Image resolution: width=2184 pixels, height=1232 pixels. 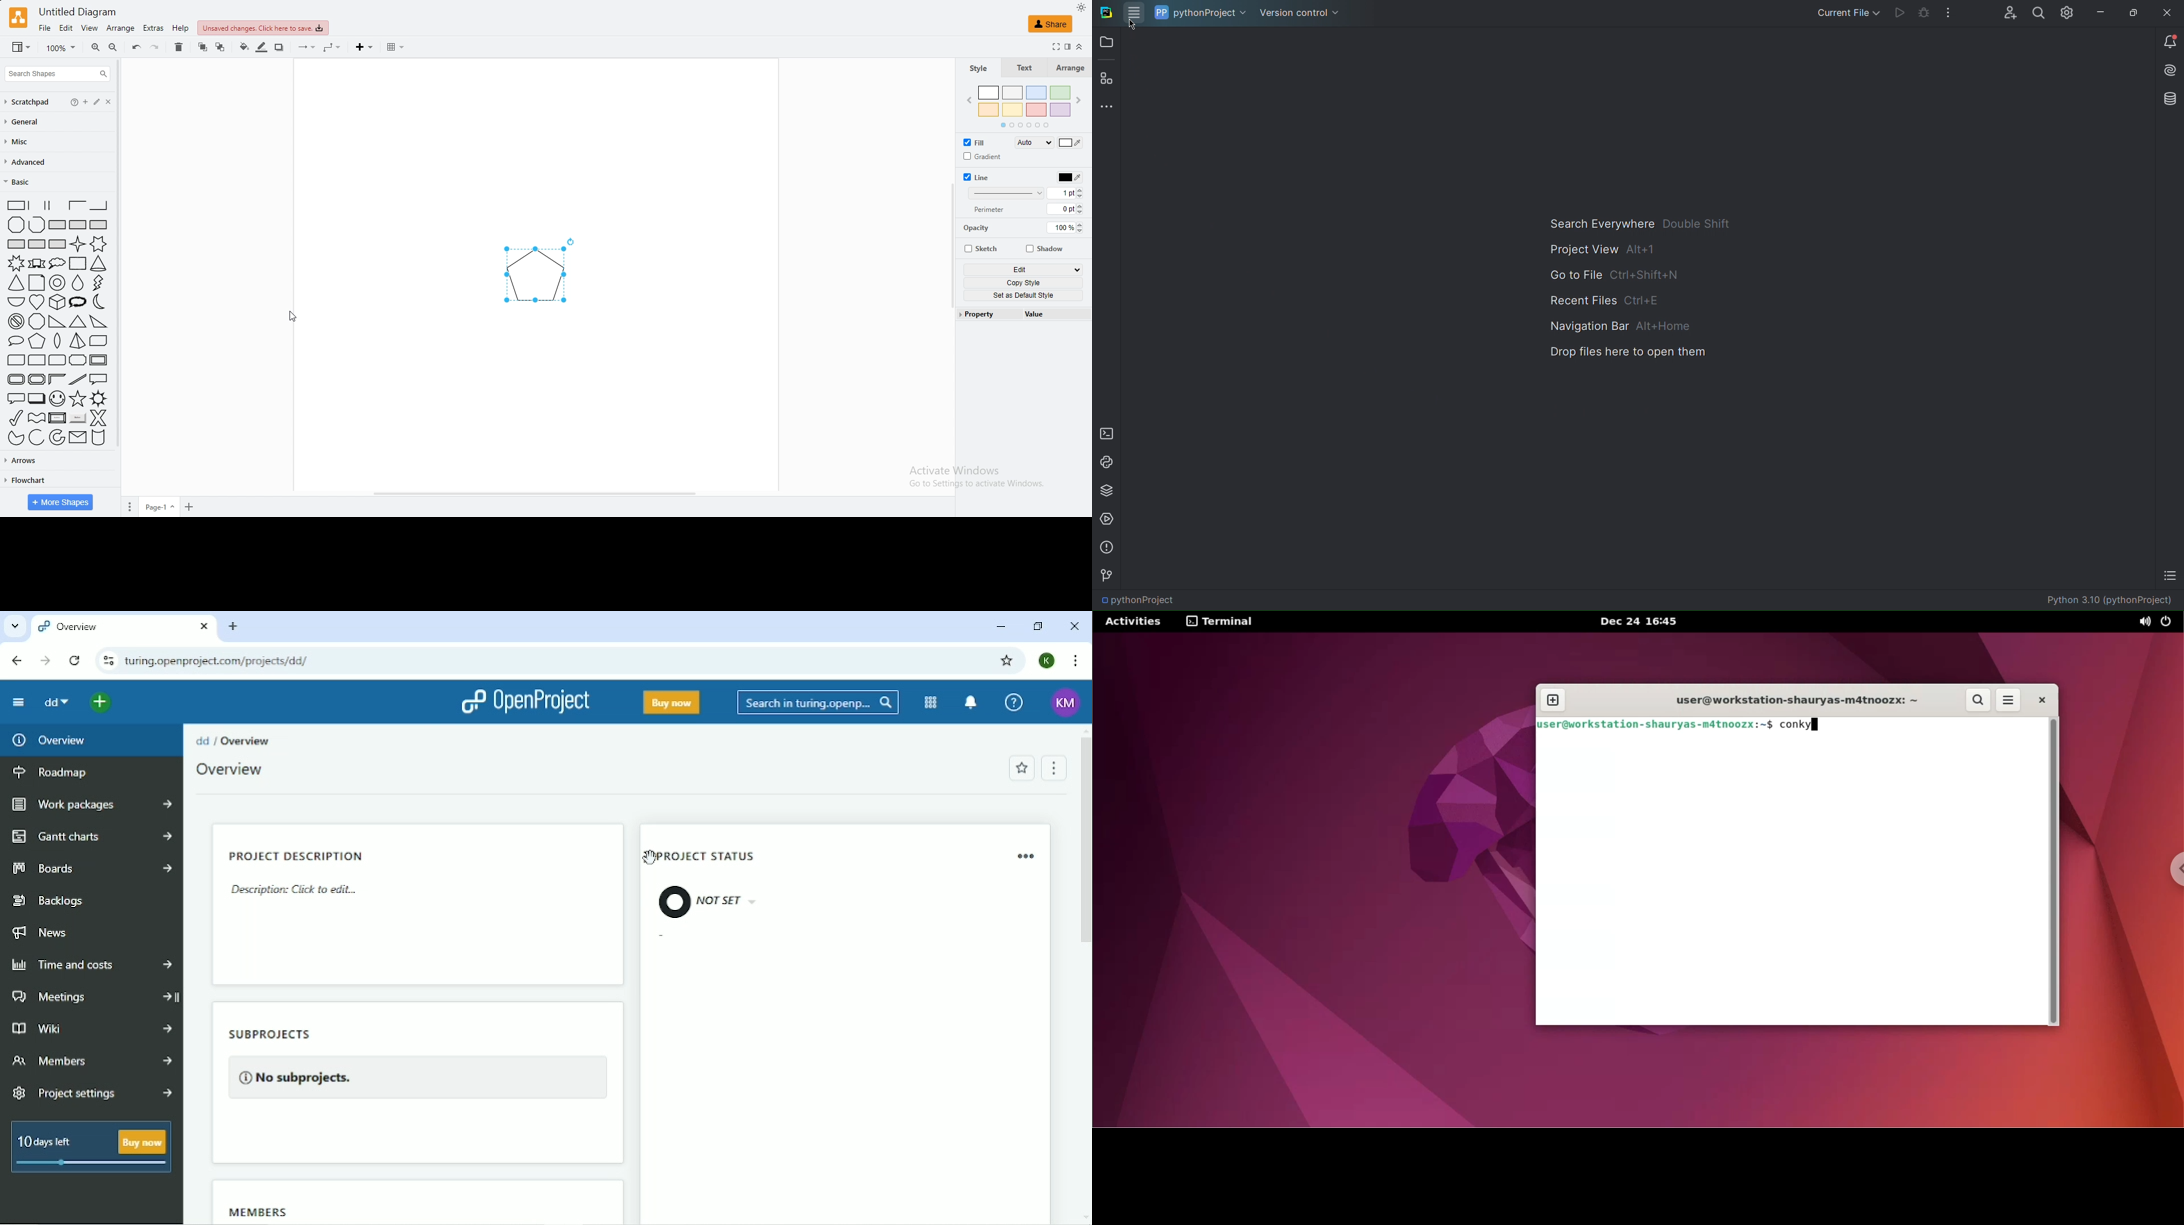 I want to click on Overview, so click(x=248, y=741).